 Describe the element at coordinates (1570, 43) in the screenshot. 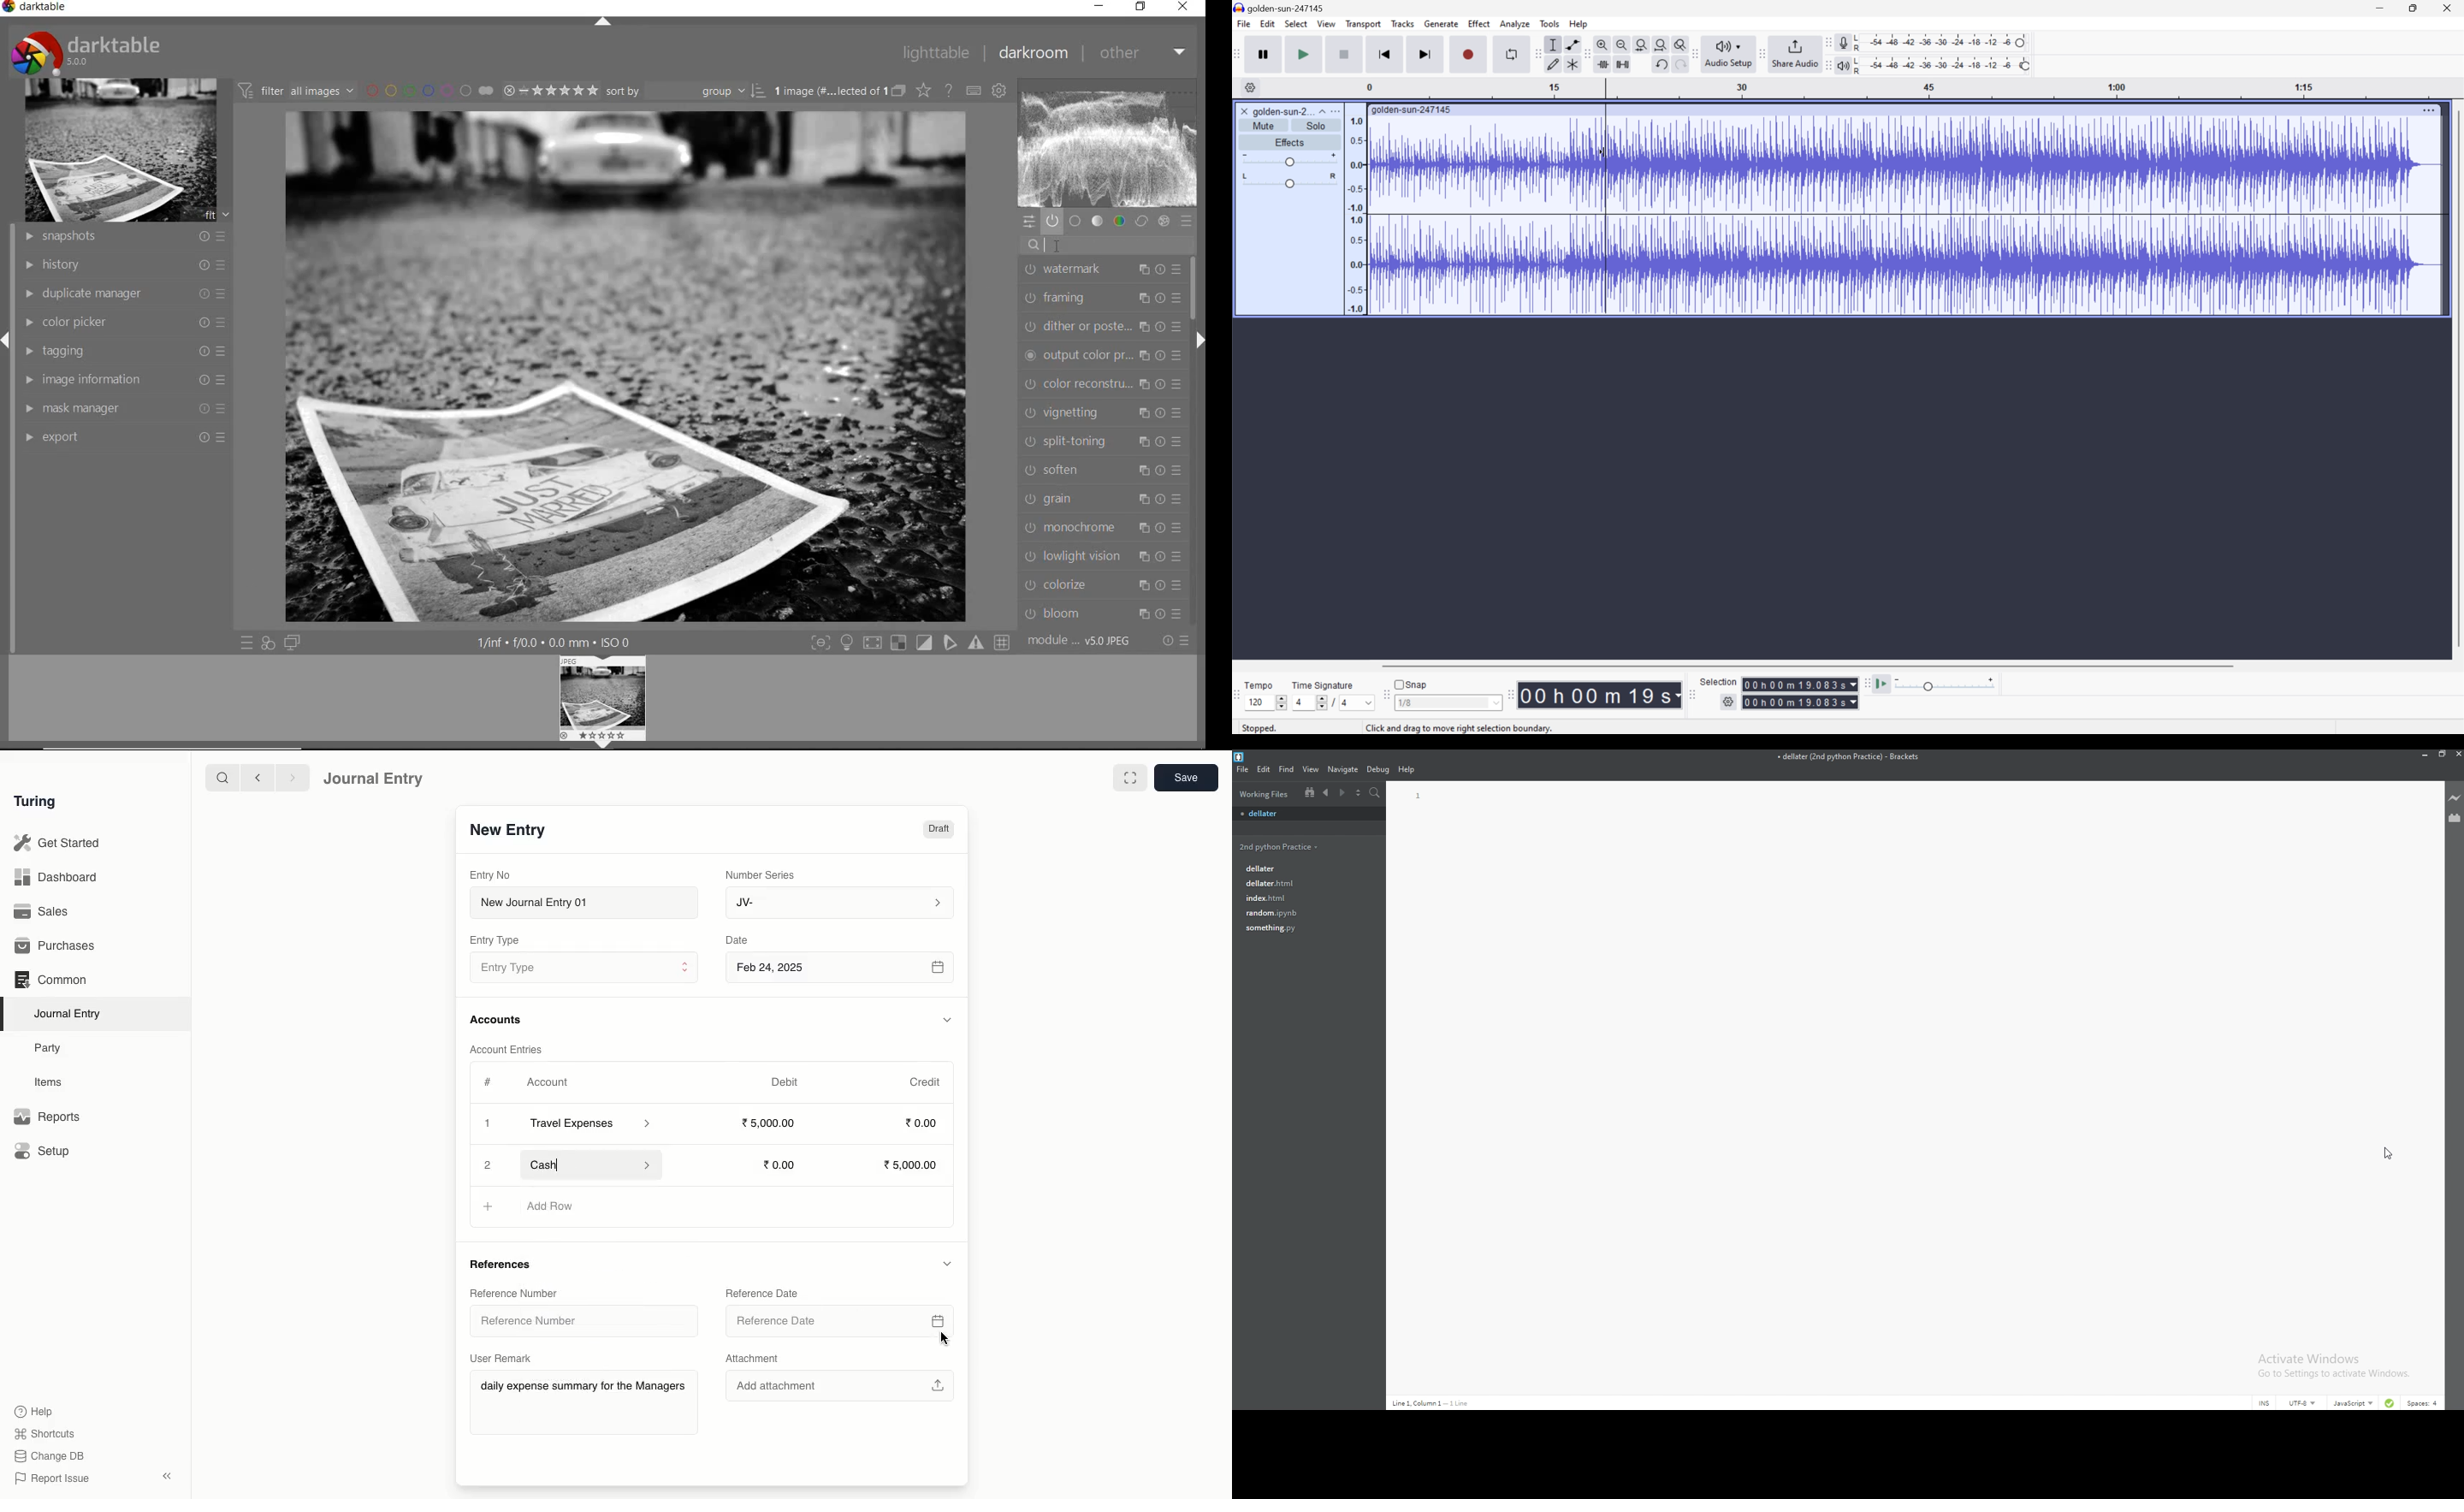

I see `Envelope tool` at that location.